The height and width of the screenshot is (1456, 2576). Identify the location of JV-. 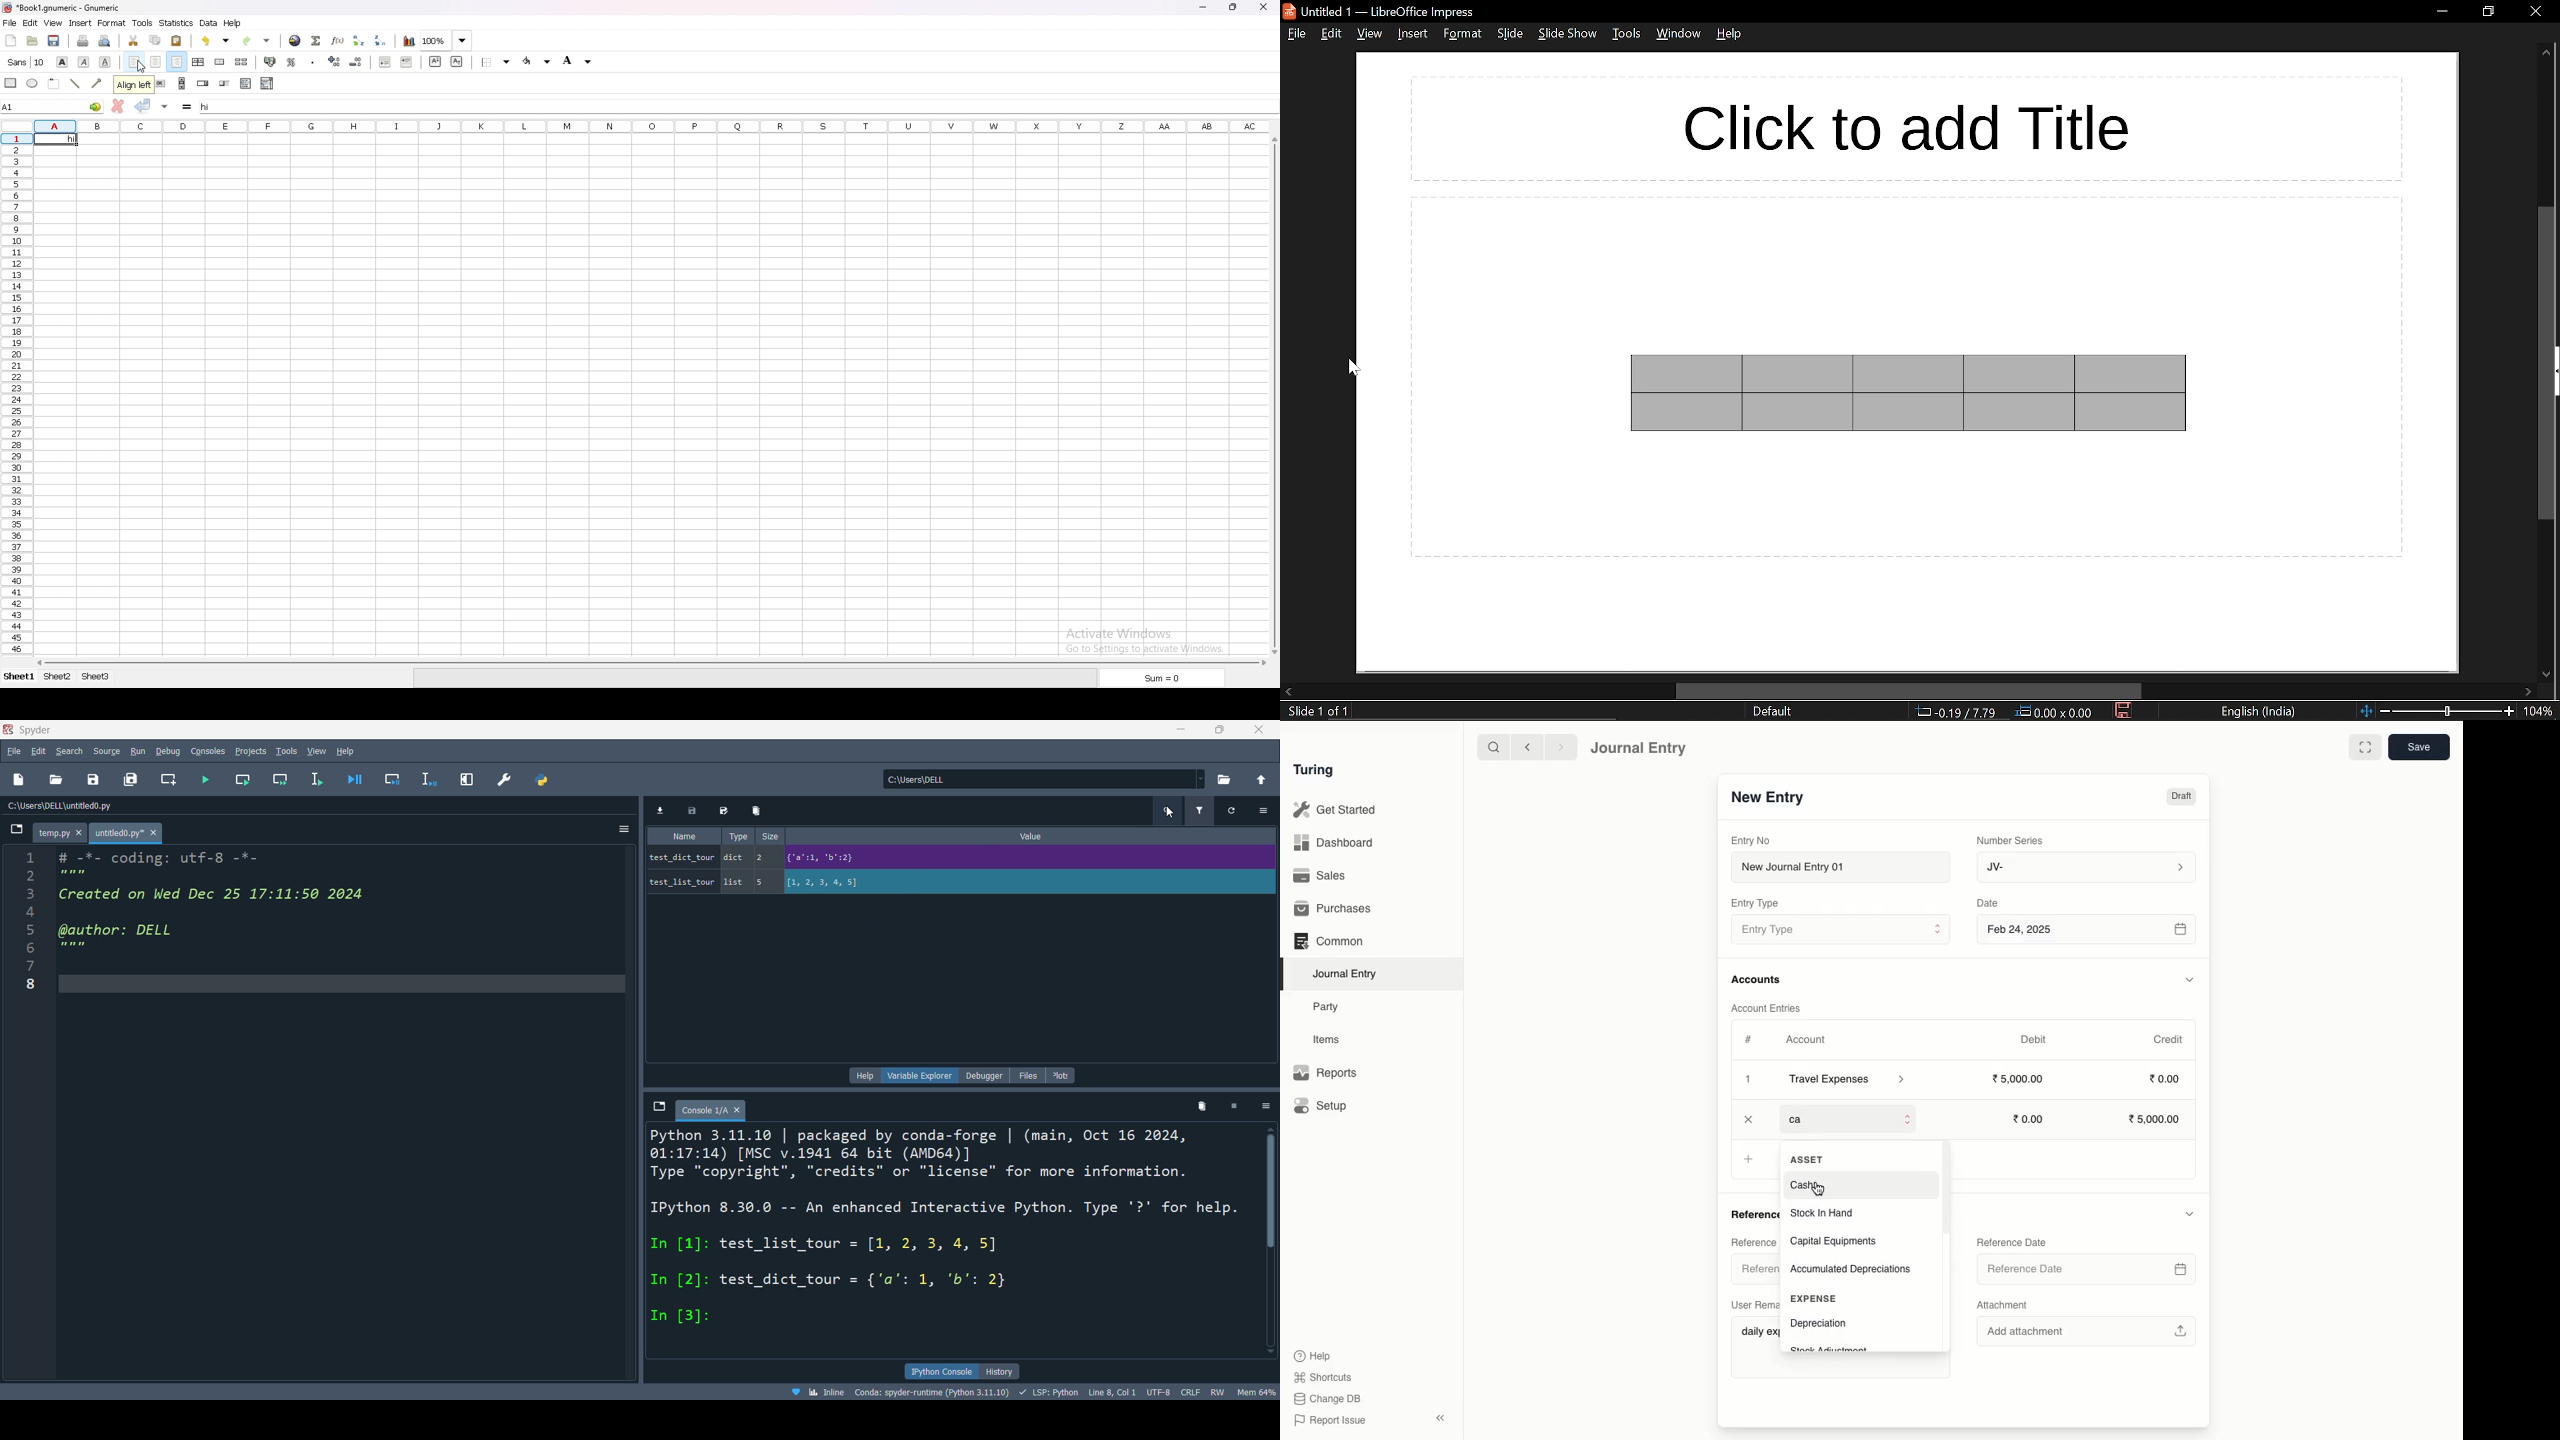
(2088, 868).